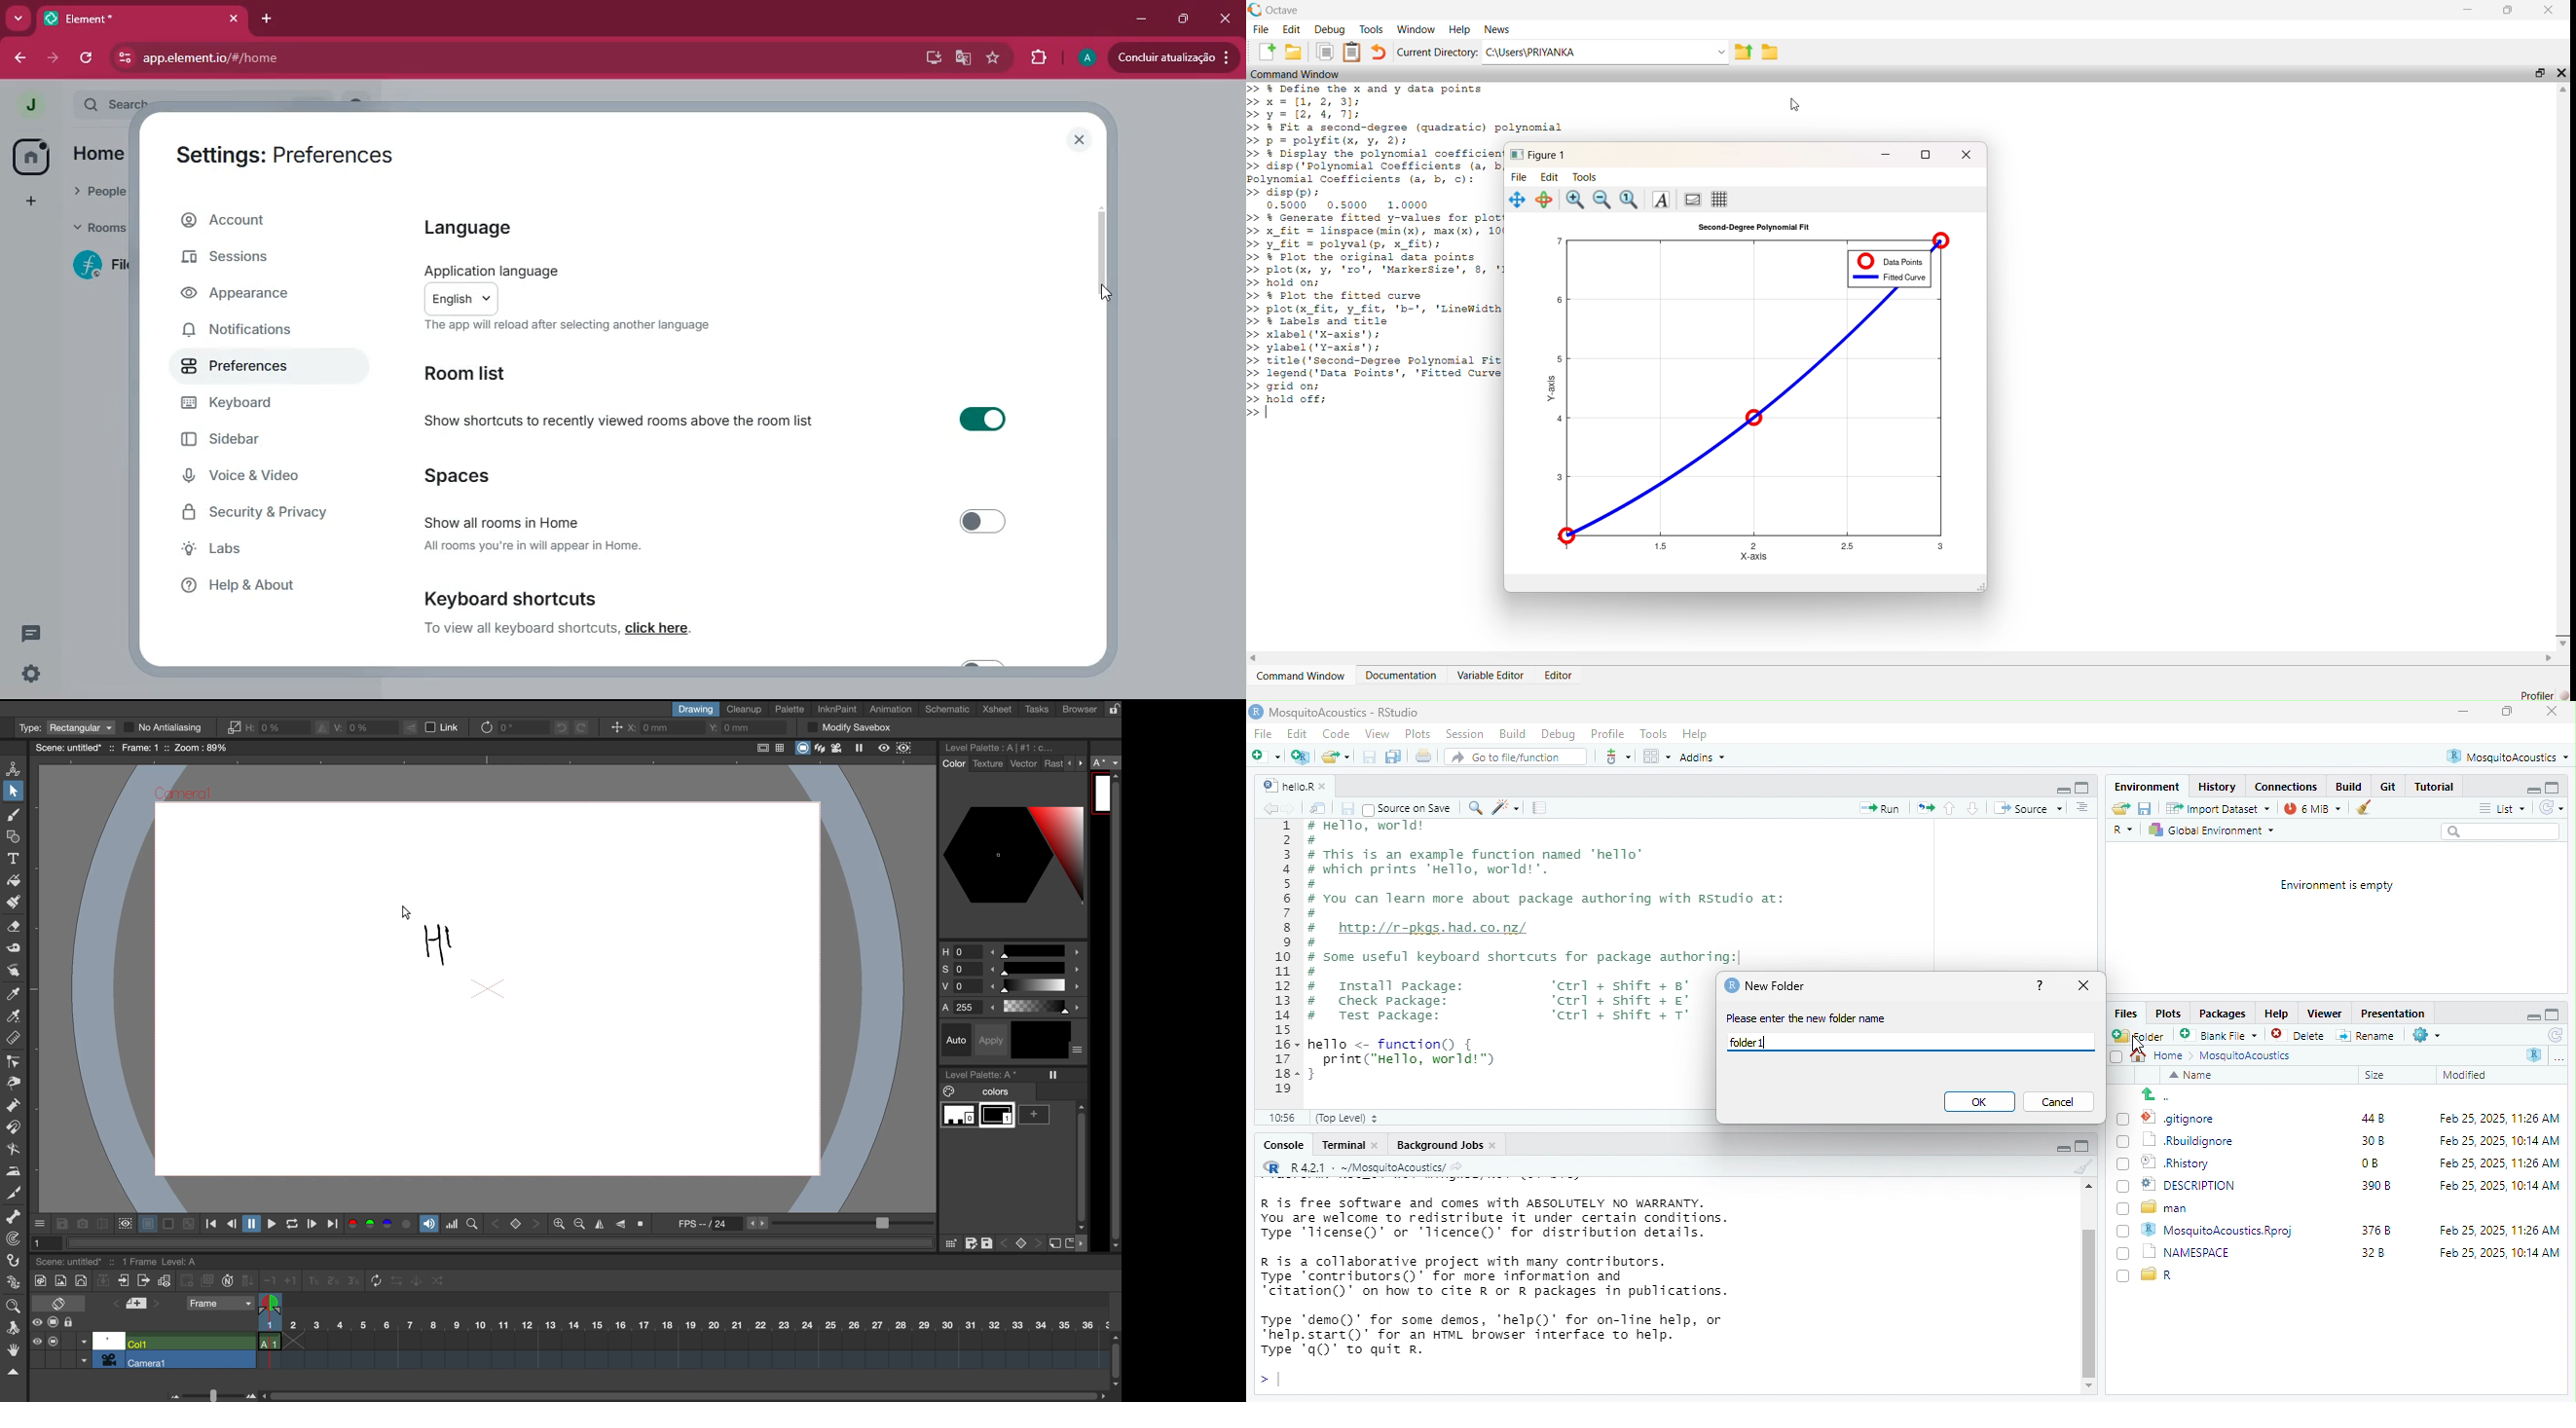 The width and height of the screenshot is (2576, 1428). Describe the element at coordinates (2562, 72) in the screenshot. I see `Close` at that location.